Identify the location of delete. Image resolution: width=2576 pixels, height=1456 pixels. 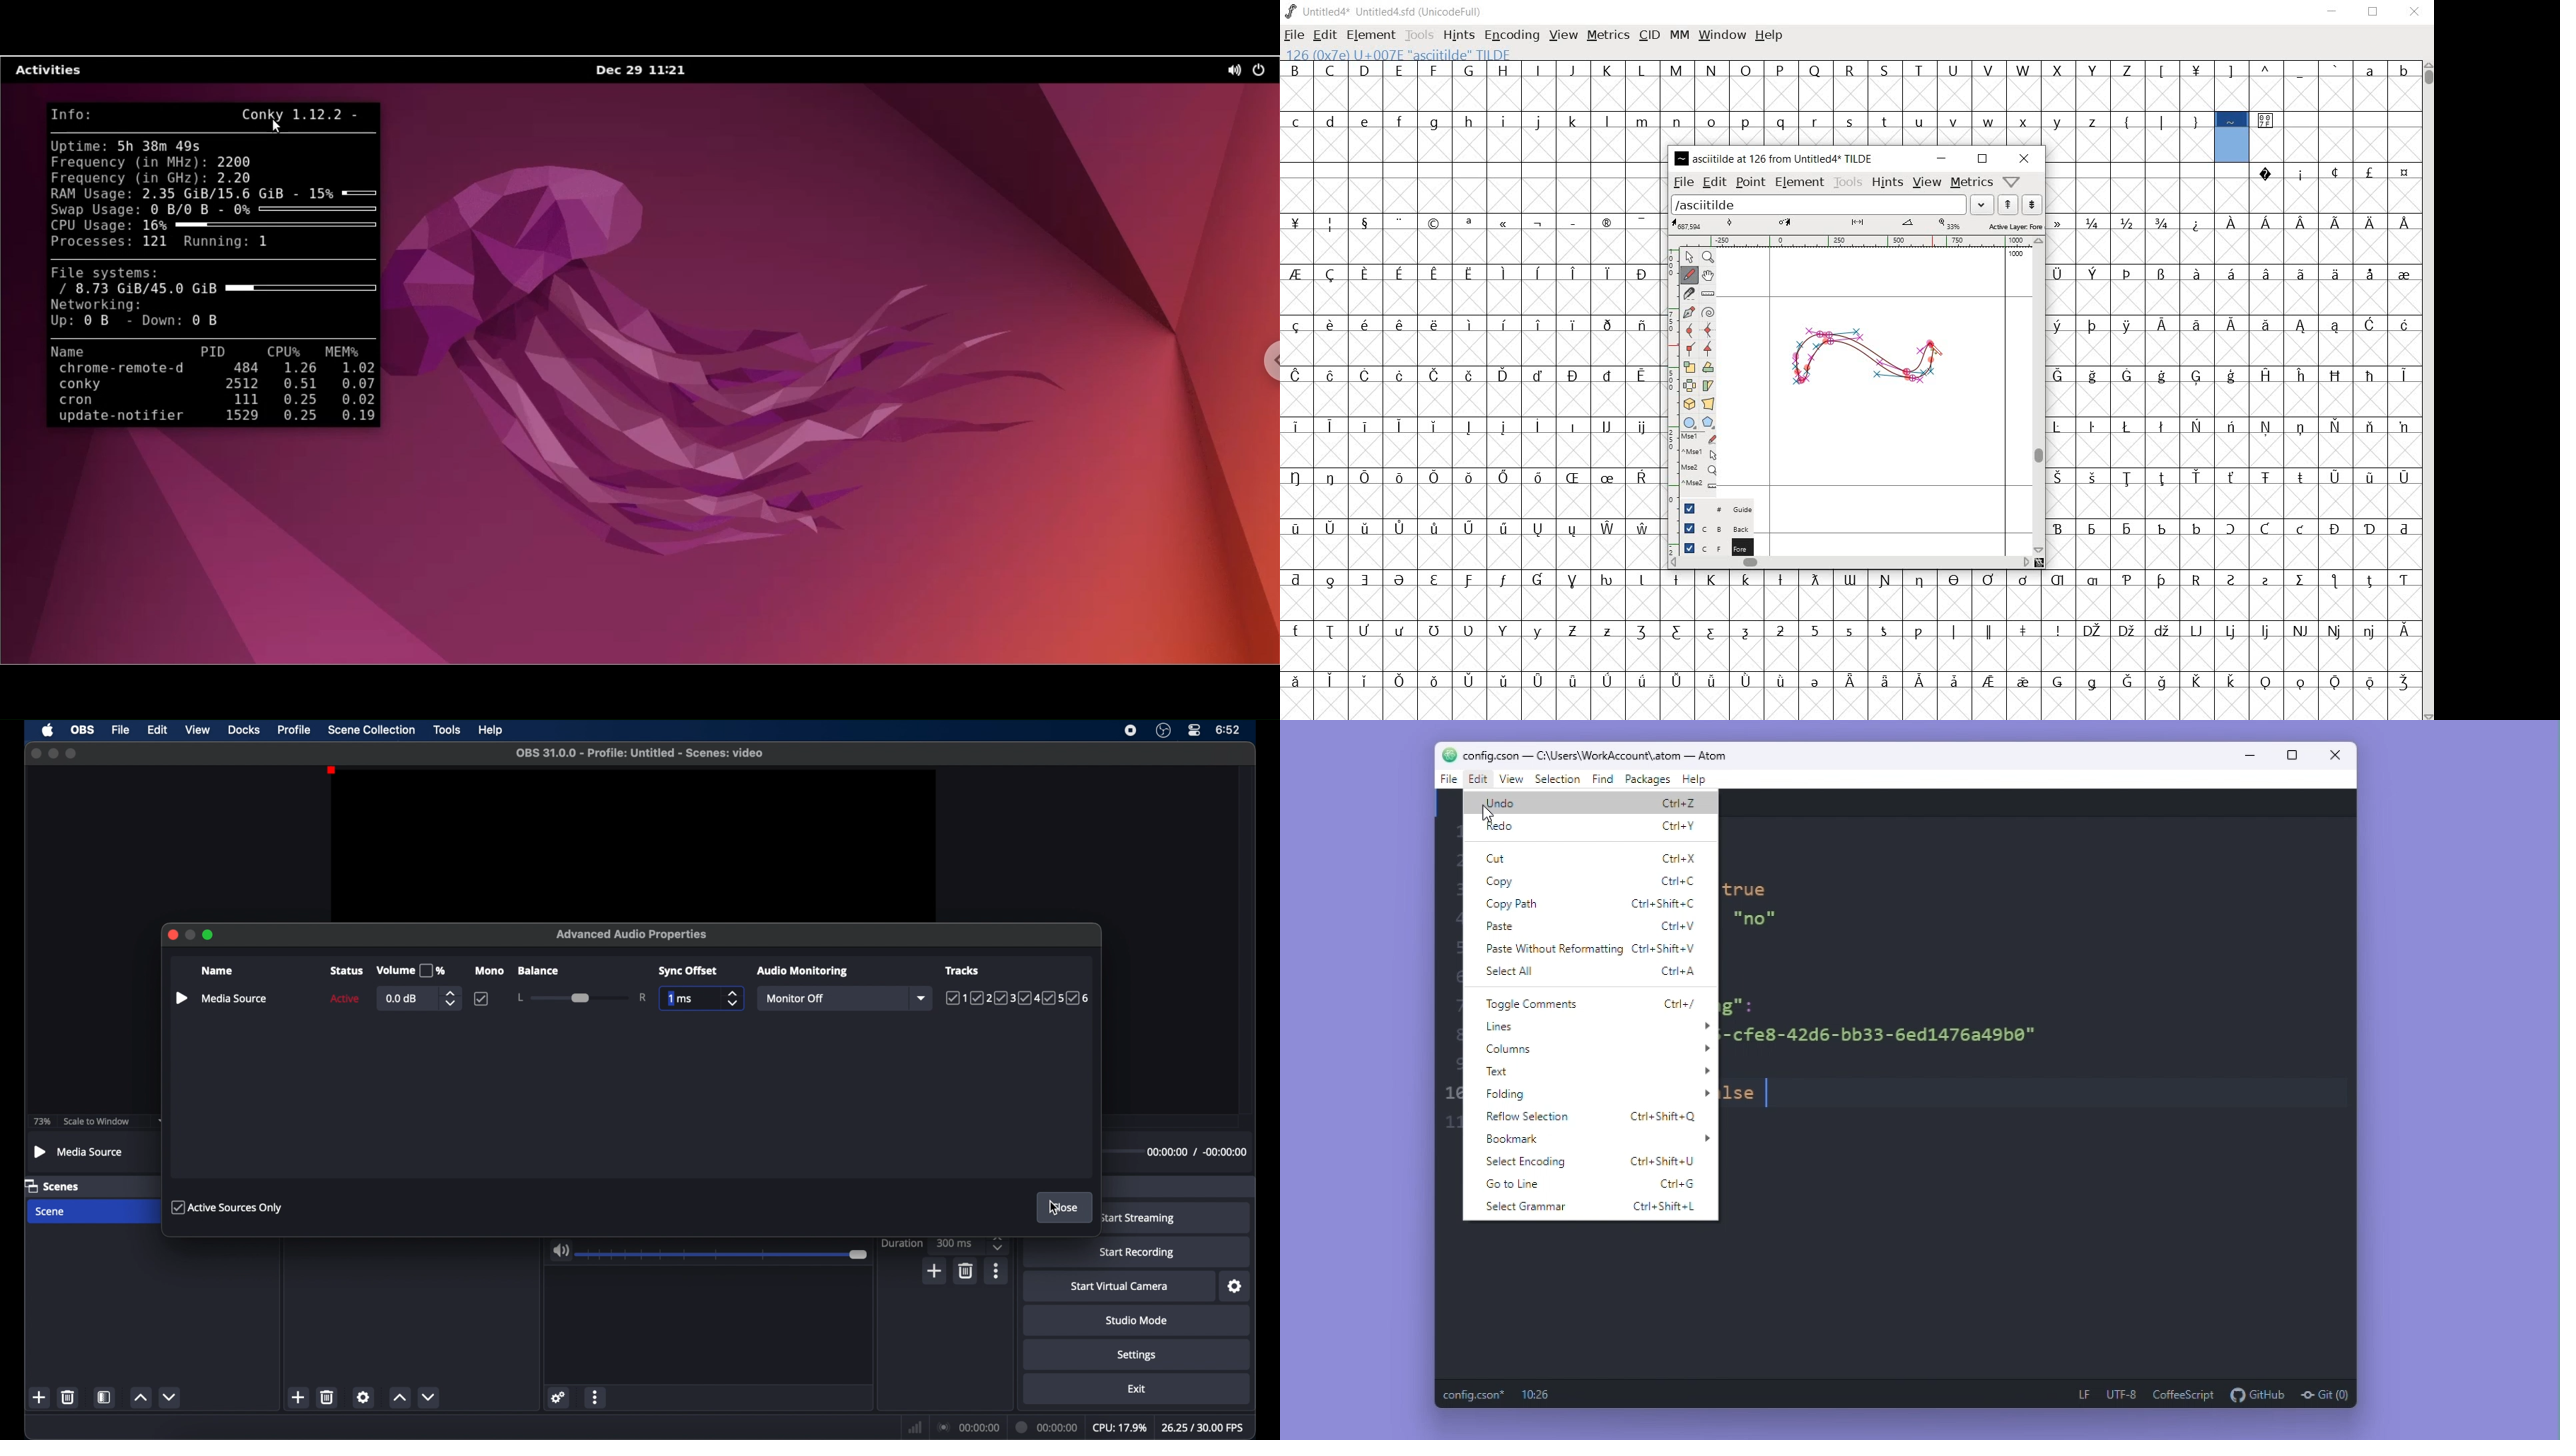
(67, 1397).